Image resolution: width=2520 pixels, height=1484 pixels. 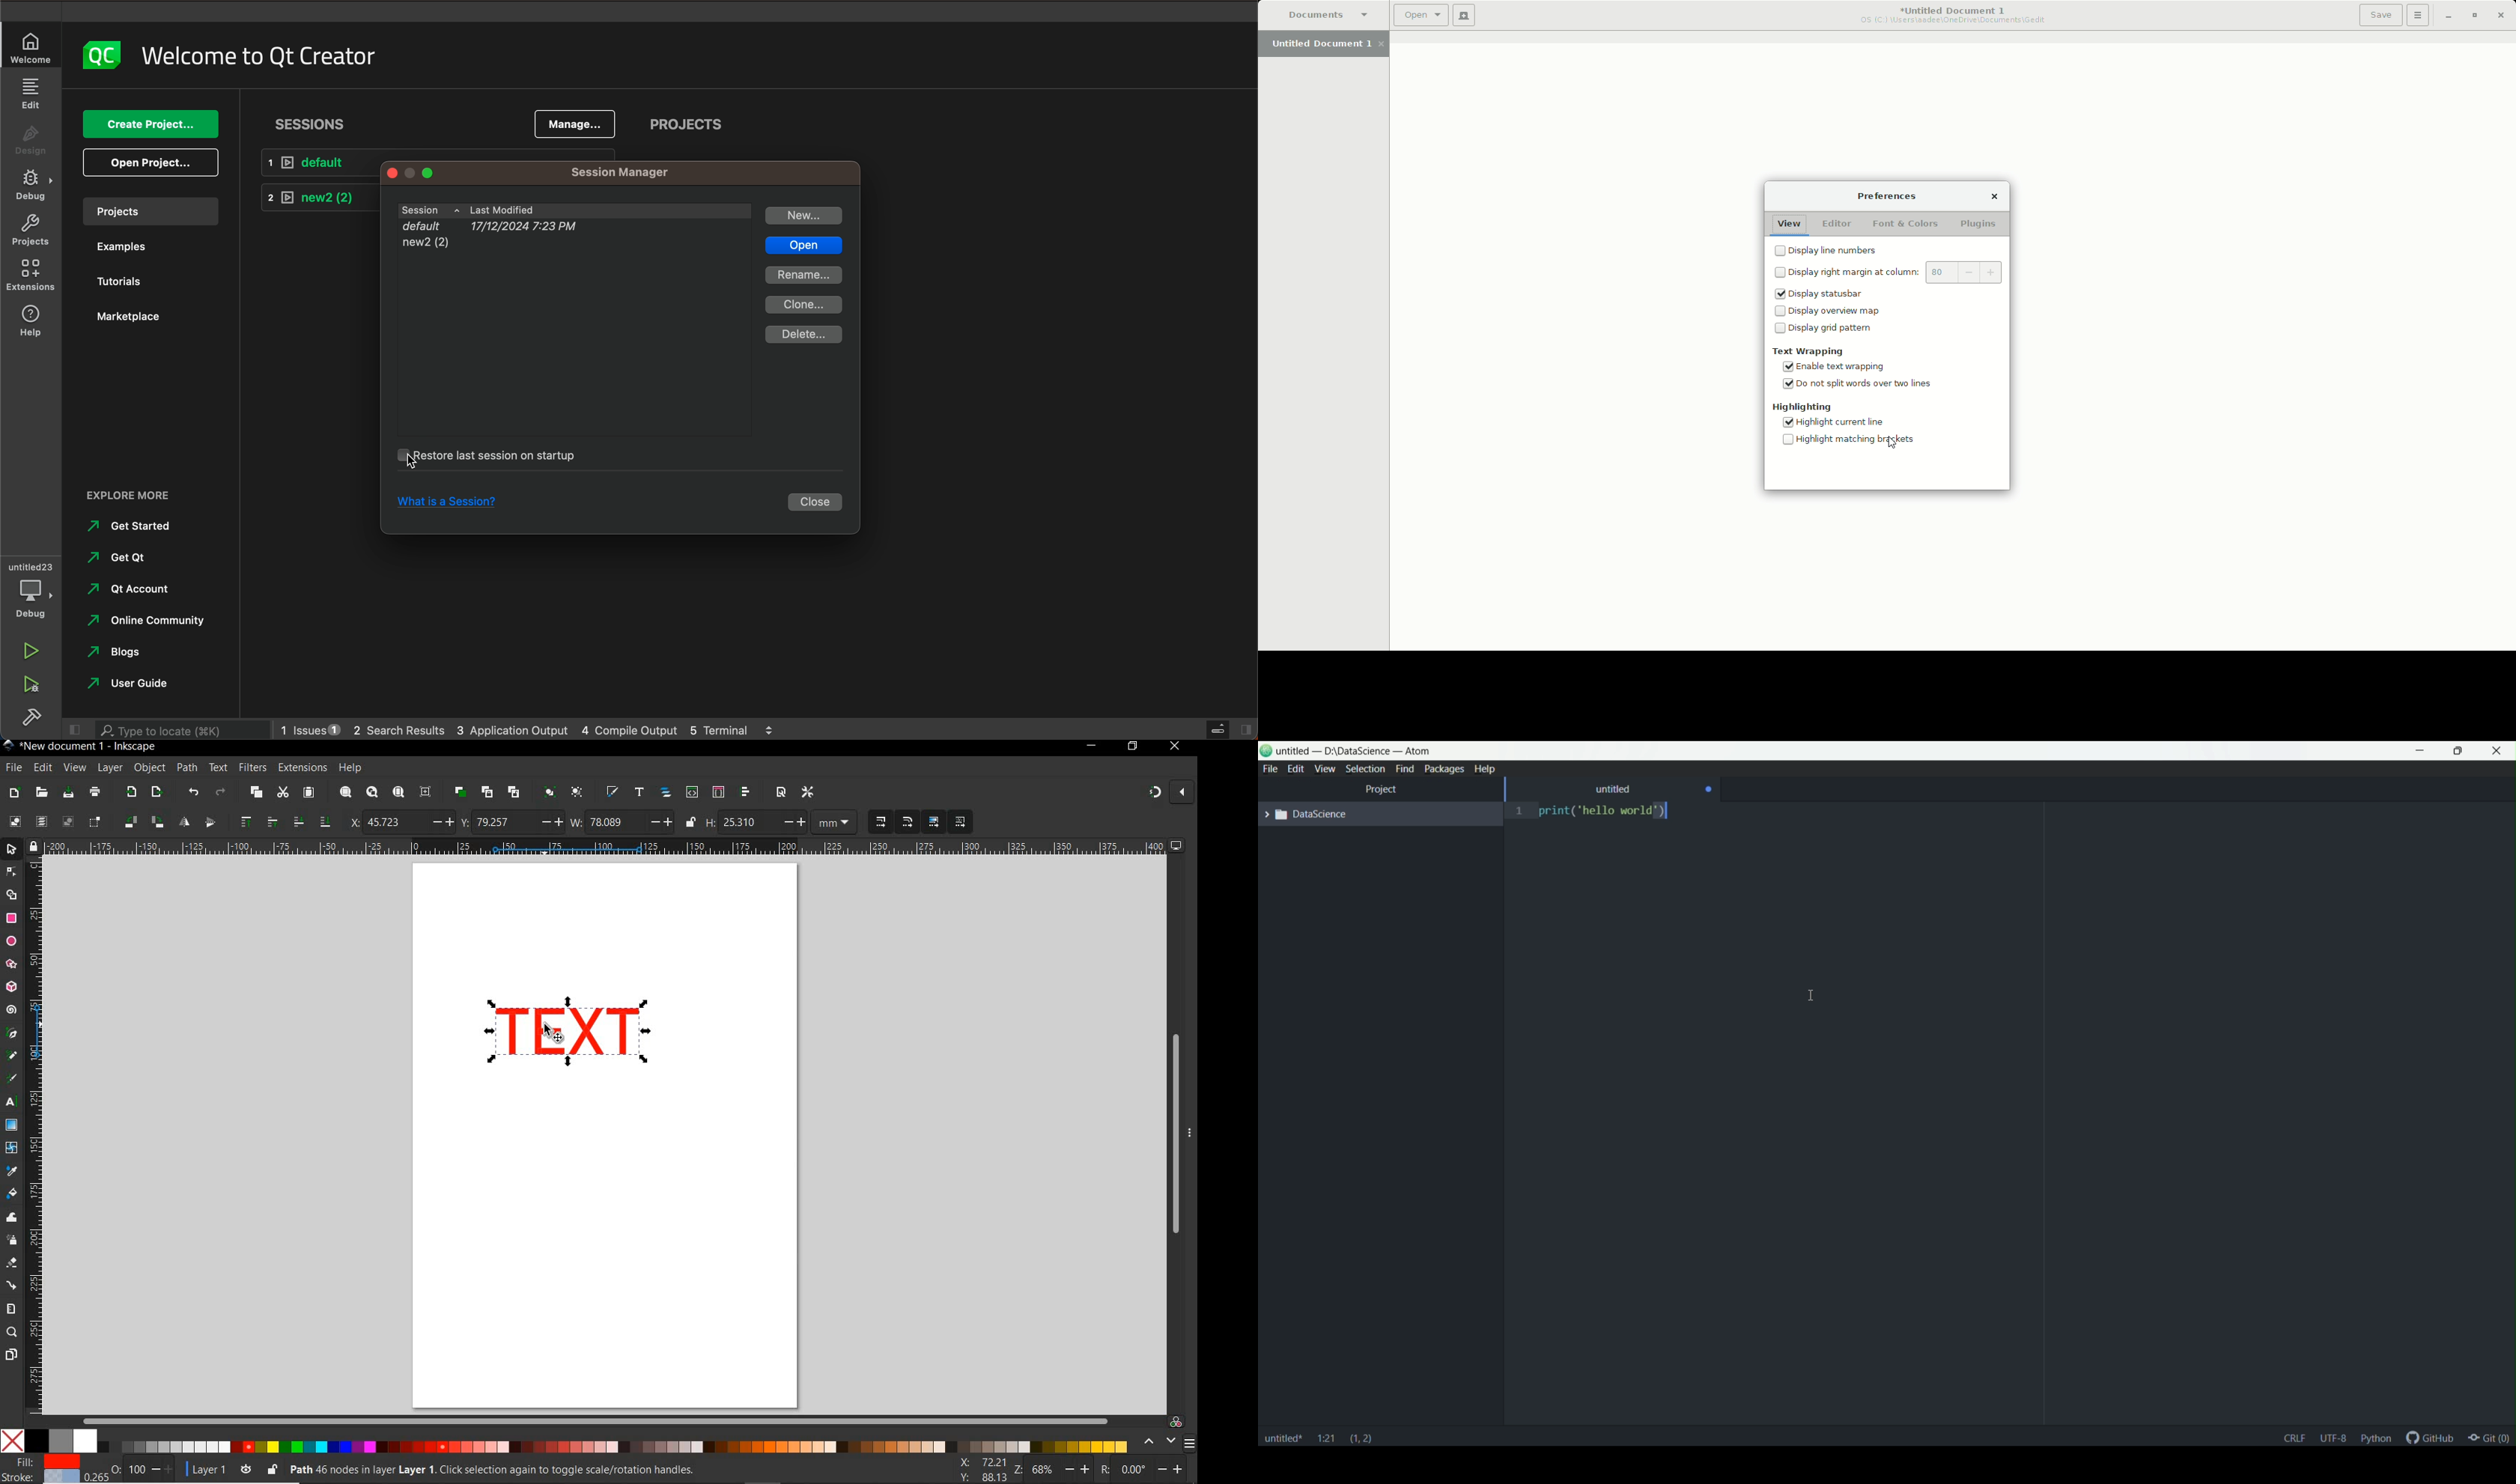 What do you see at coordinates (564, 1441) in the screenshot?
I see `COLOR MODE` at bounding box center [564, 1441].